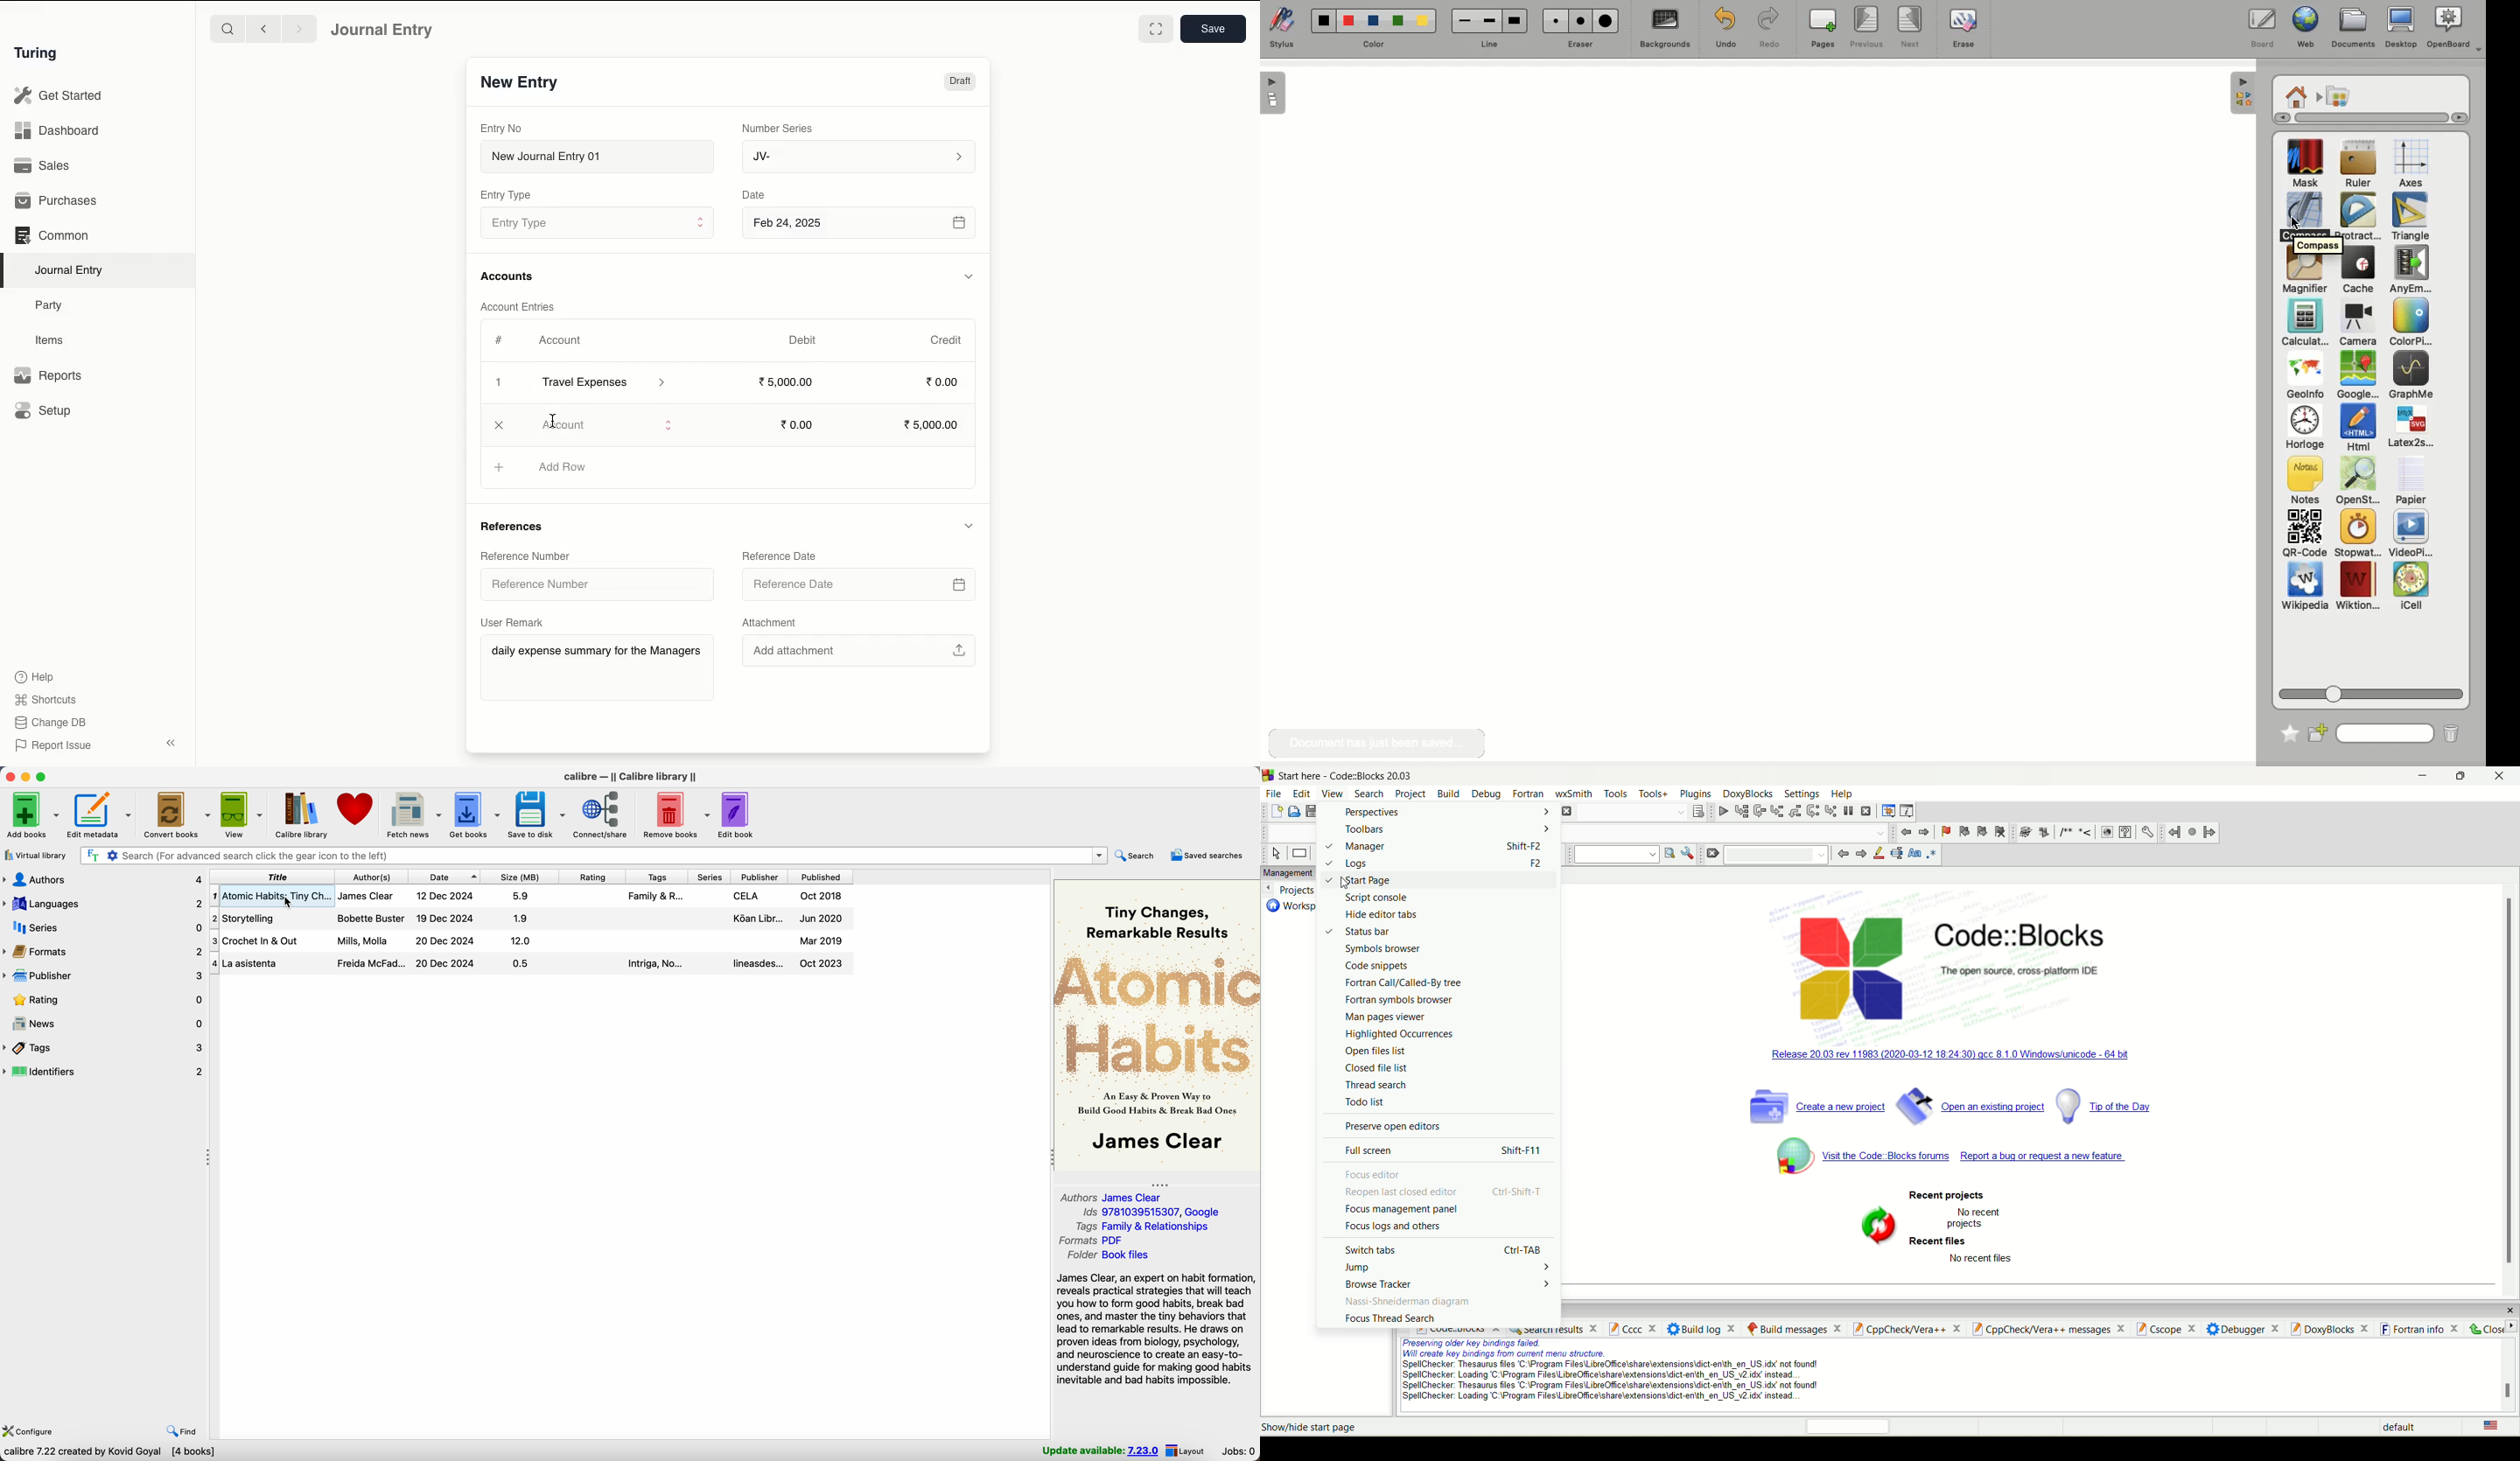  What do you see at coordinates (1948, 1195) in the screenshot?
I see `recent projects` at bounding box center [1948, 1195].